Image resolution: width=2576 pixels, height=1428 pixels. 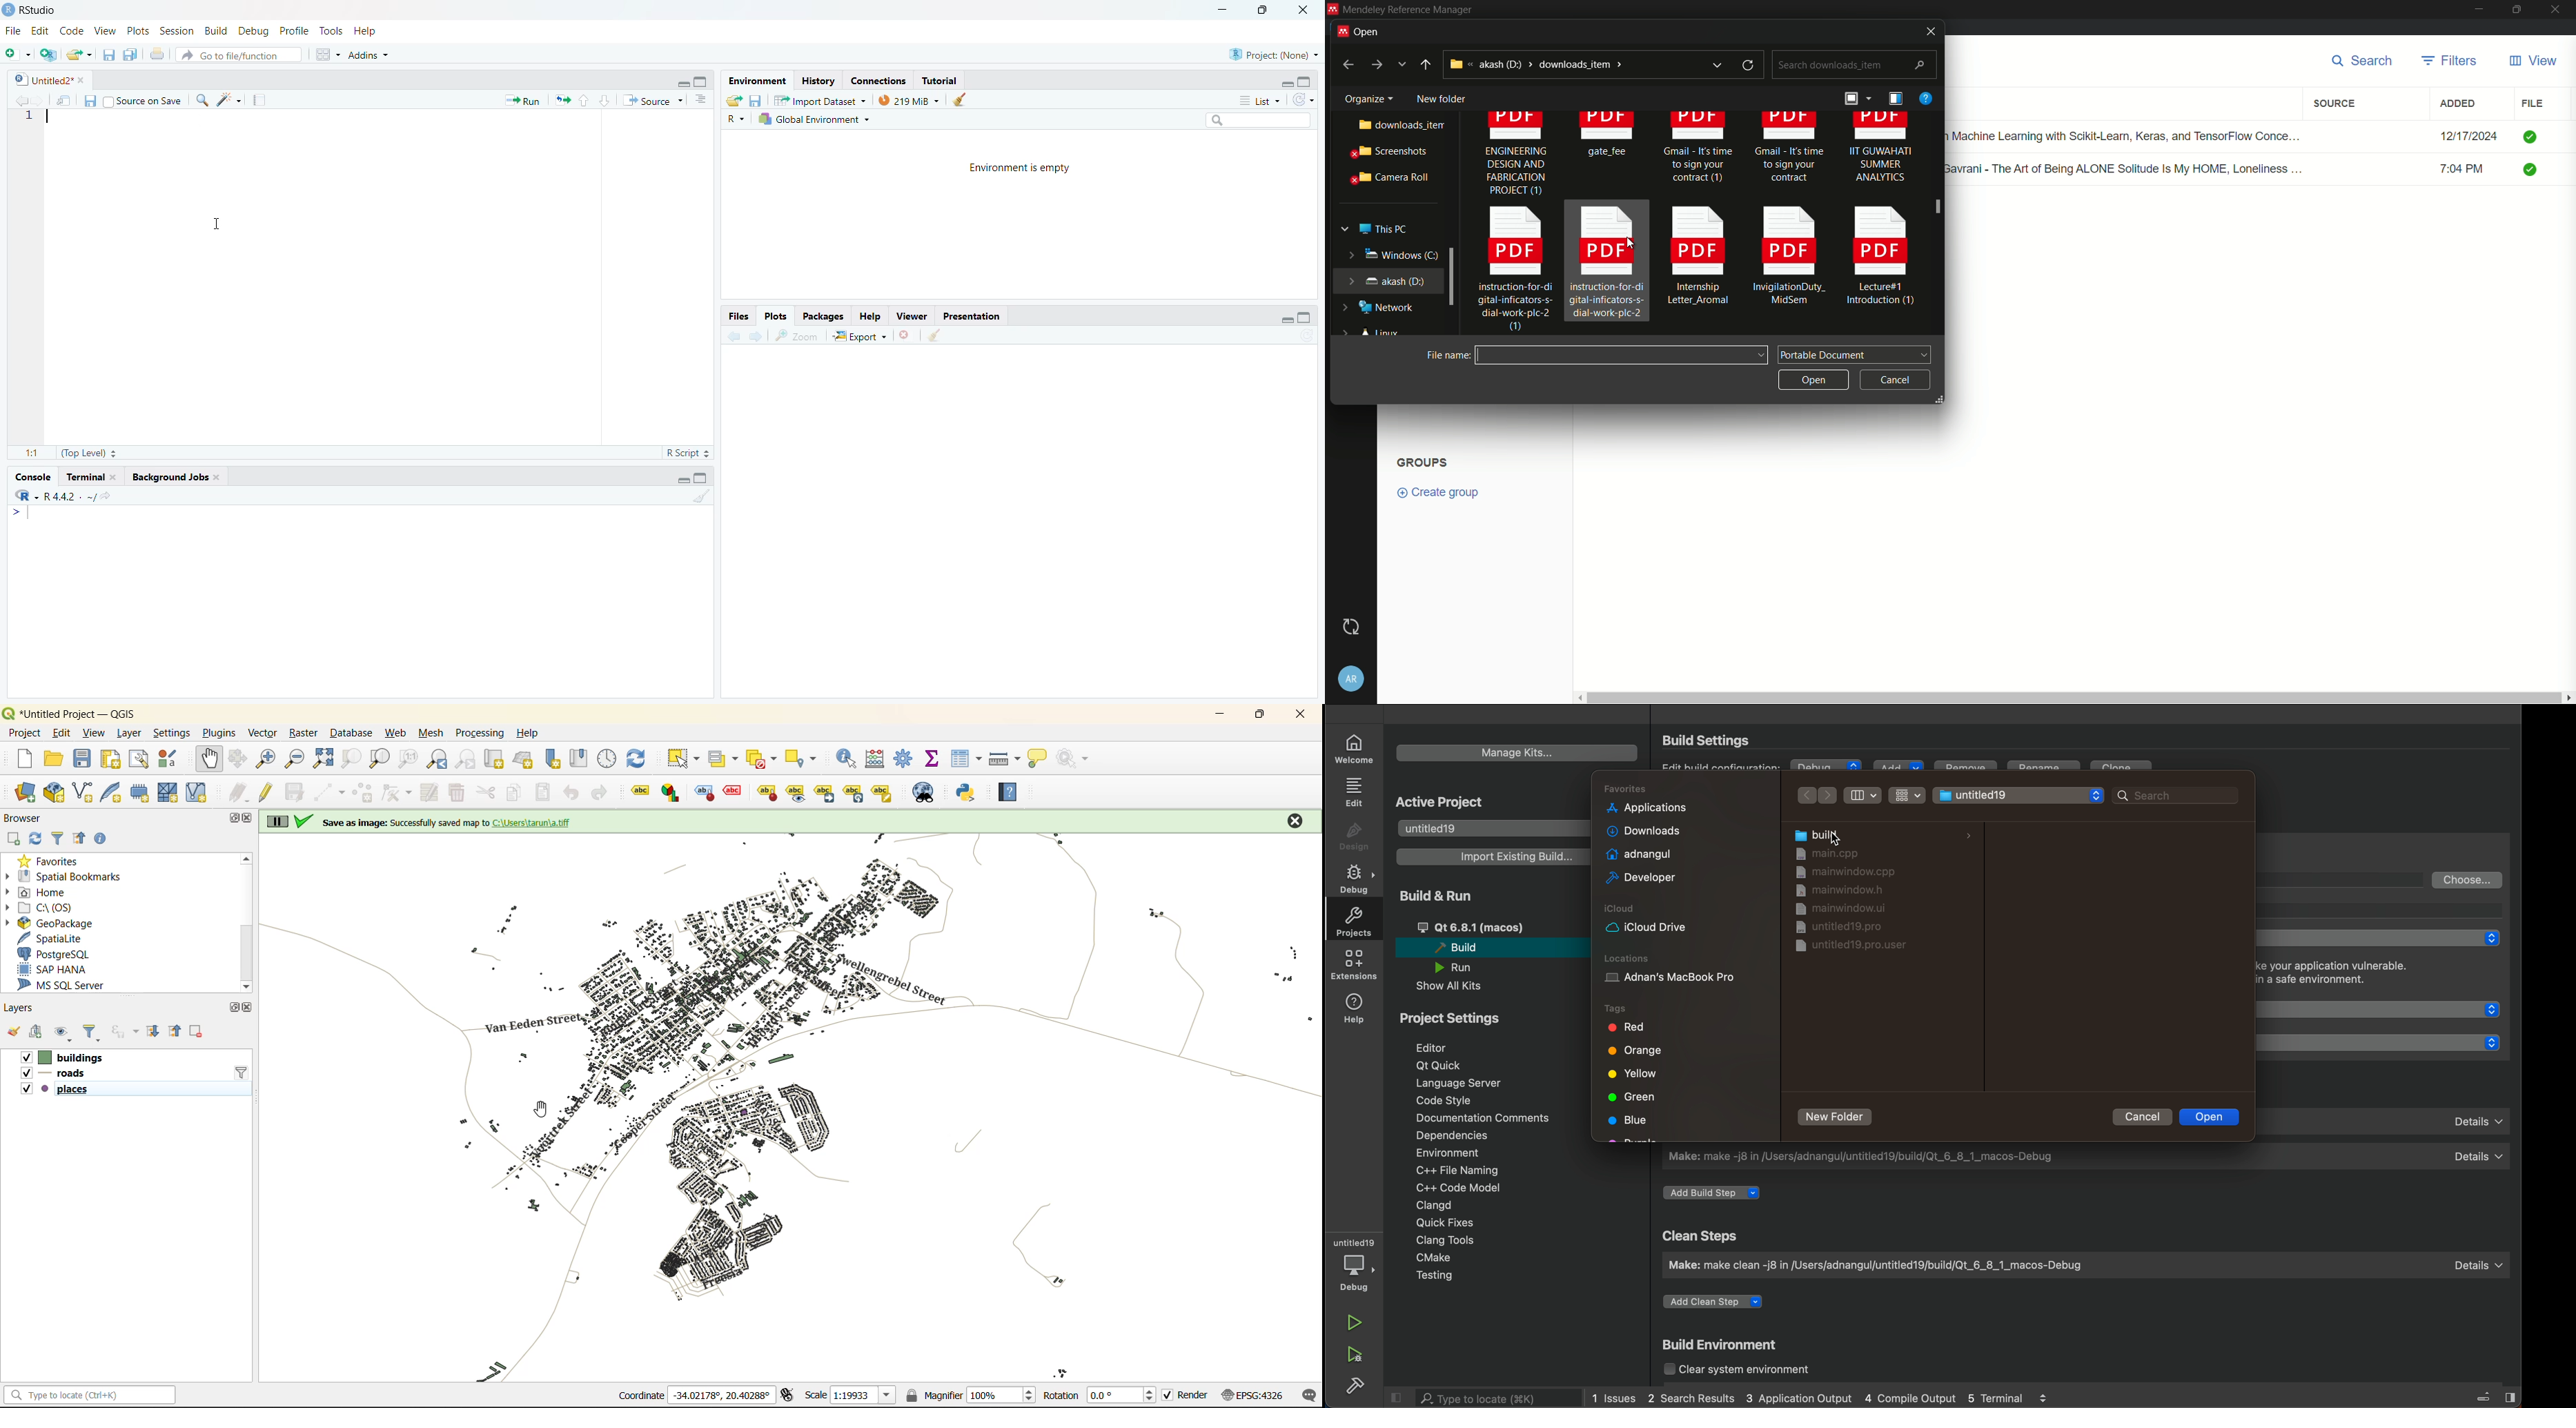 What do you see at coordinates (360, 600) in the screenshot?
I see `Console` at bounding box center [360, 600].